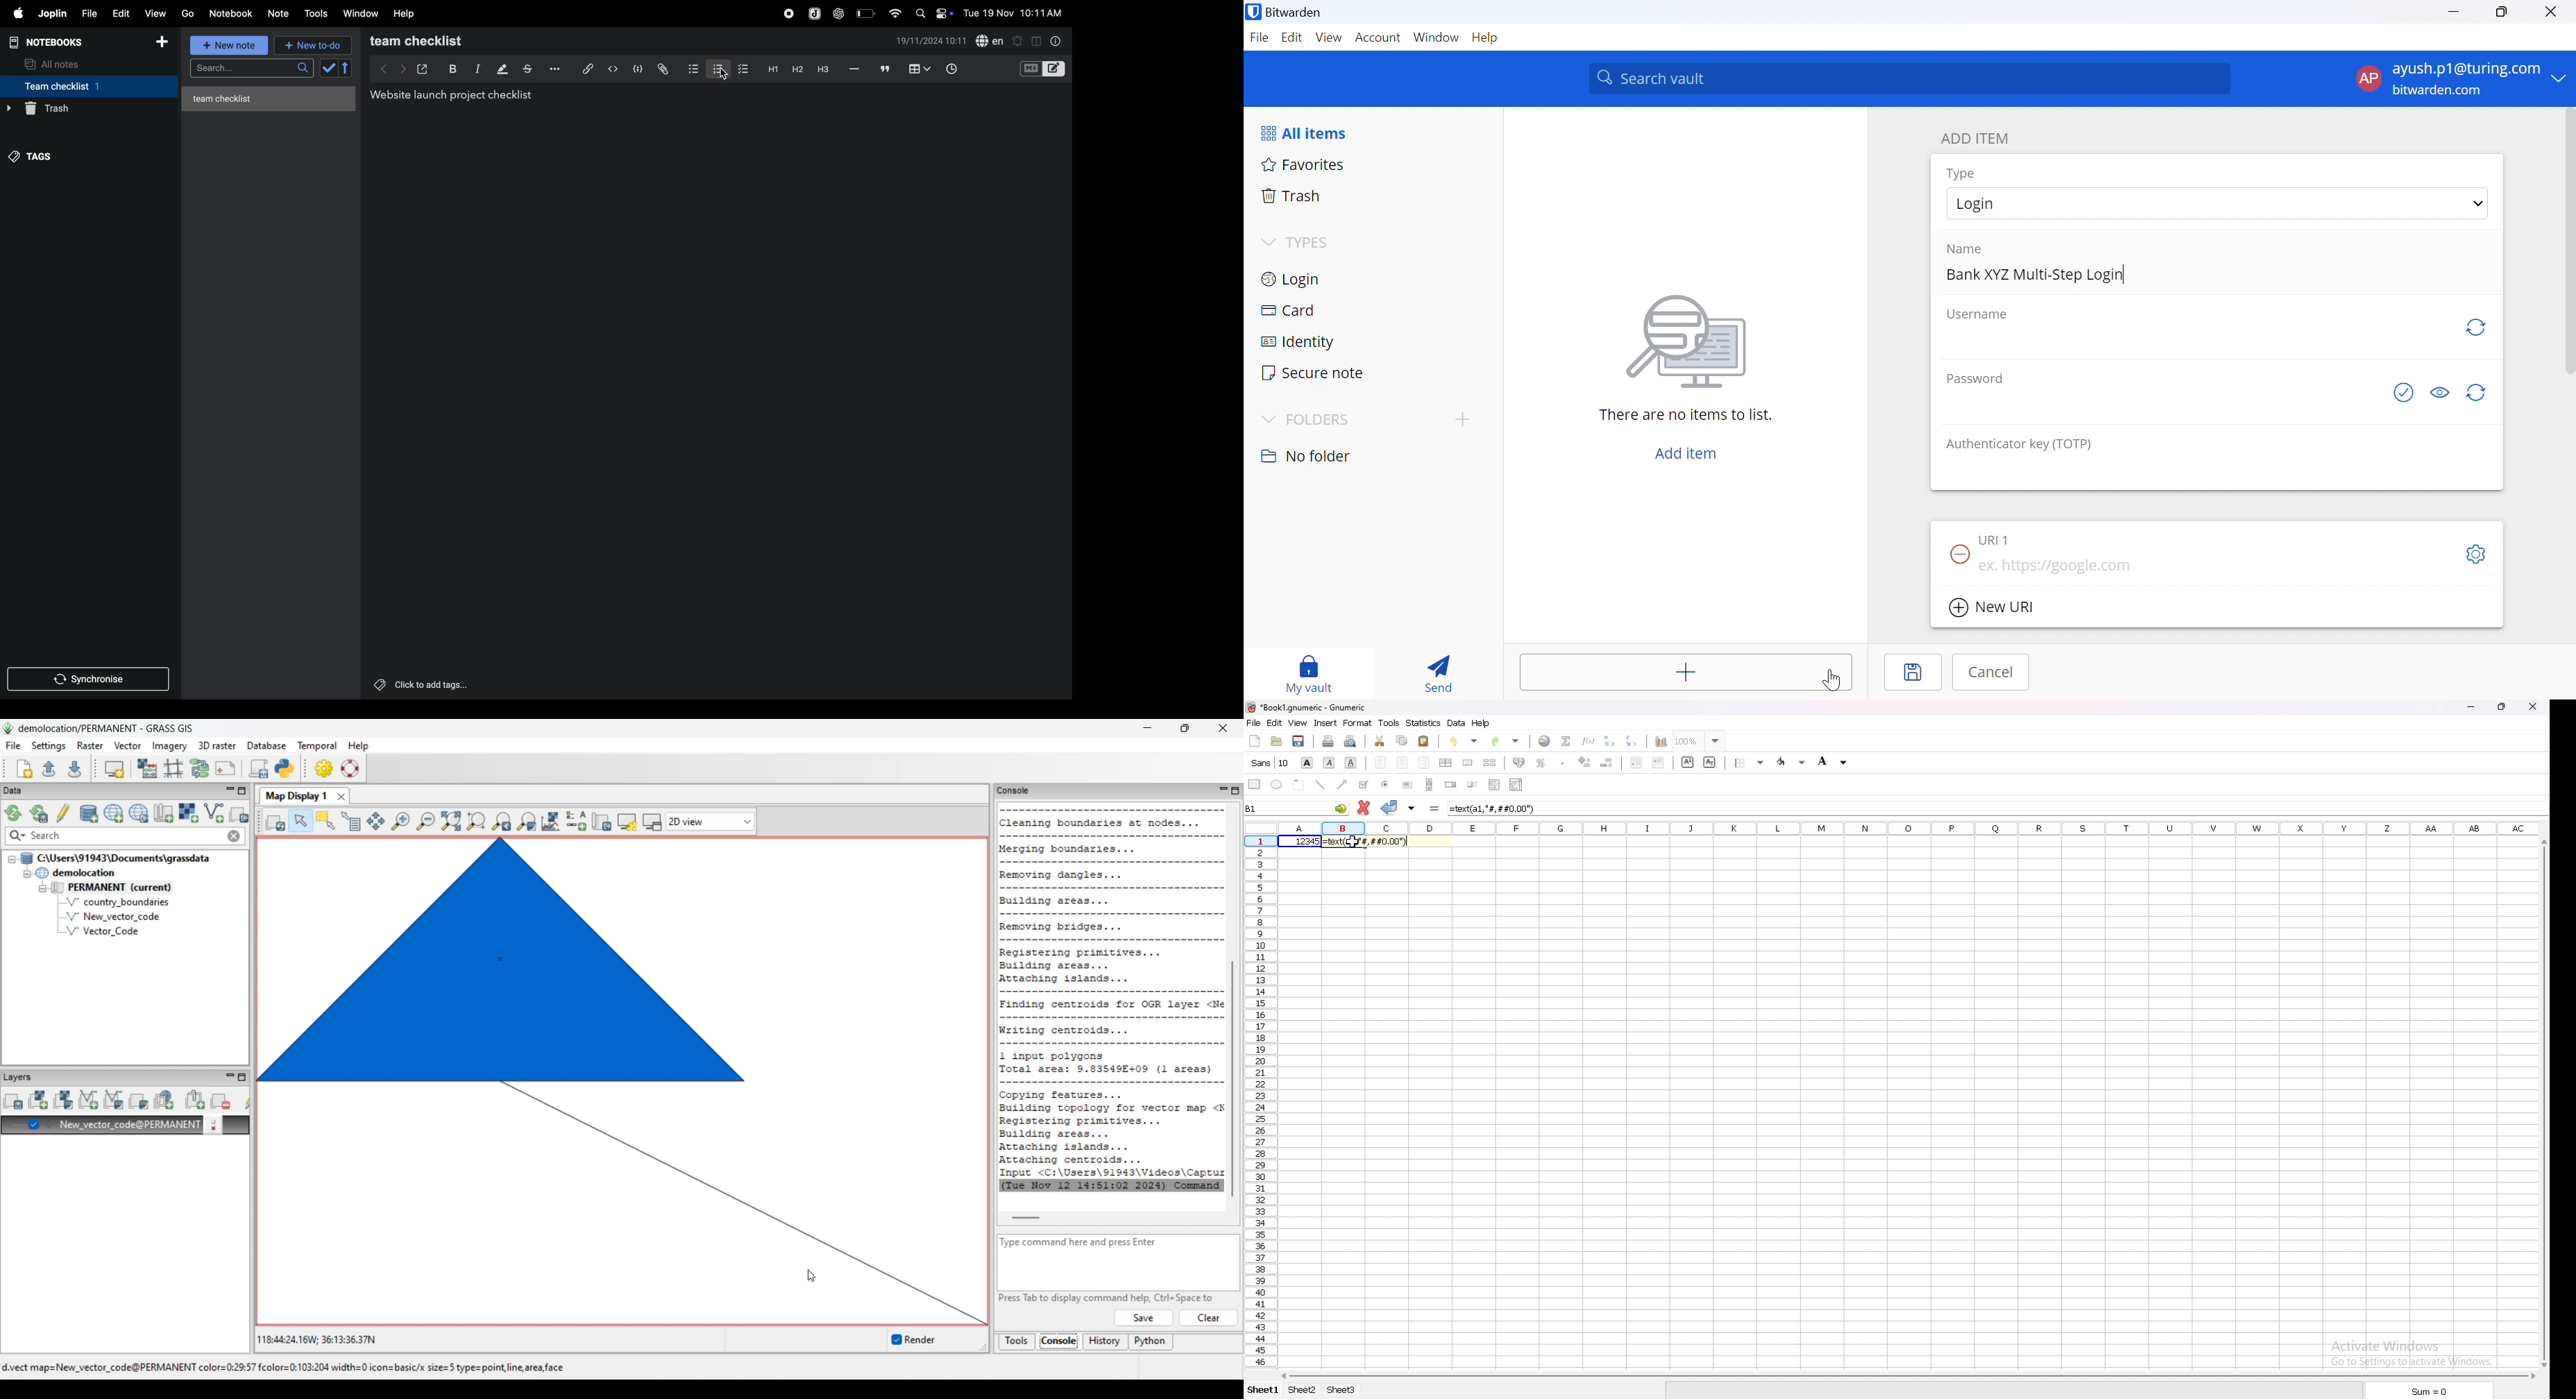 This screenshot has width=2576, height=1400. Describe the element at coordinates (2019, 446) in the screenshot. I see `Authenticator key (TOTP)` at that location.